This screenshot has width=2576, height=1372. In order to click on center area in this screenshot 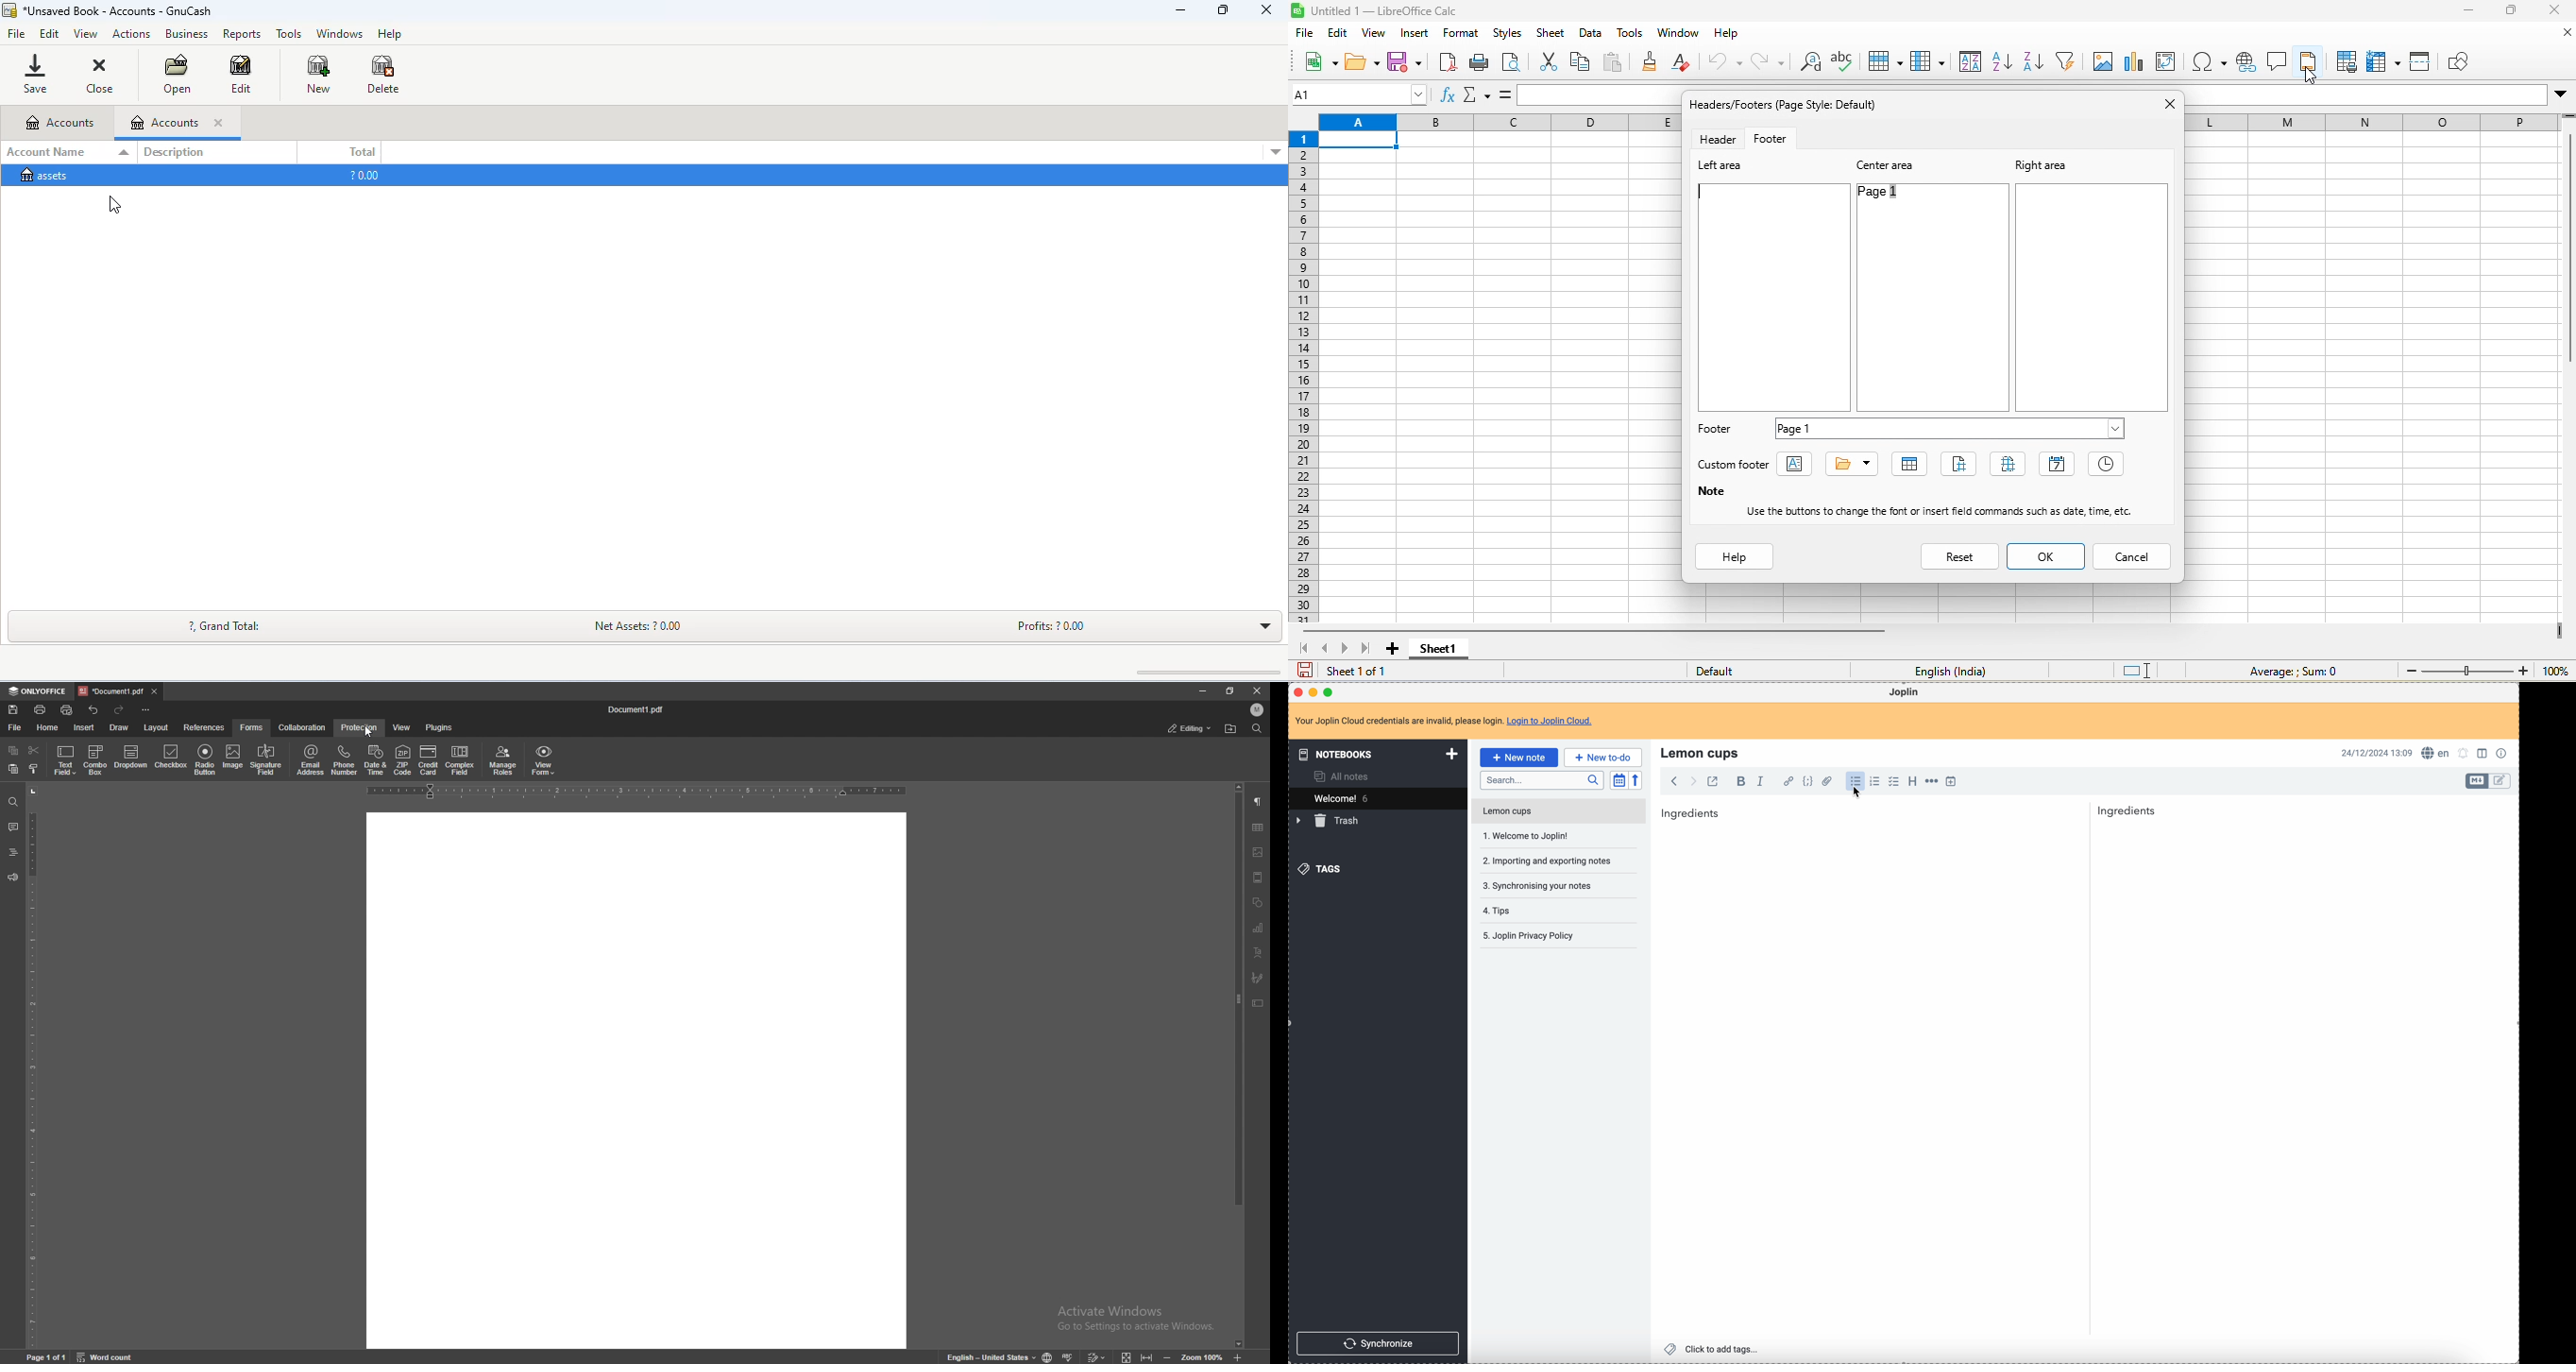, I will do `click(1890, 164)`.